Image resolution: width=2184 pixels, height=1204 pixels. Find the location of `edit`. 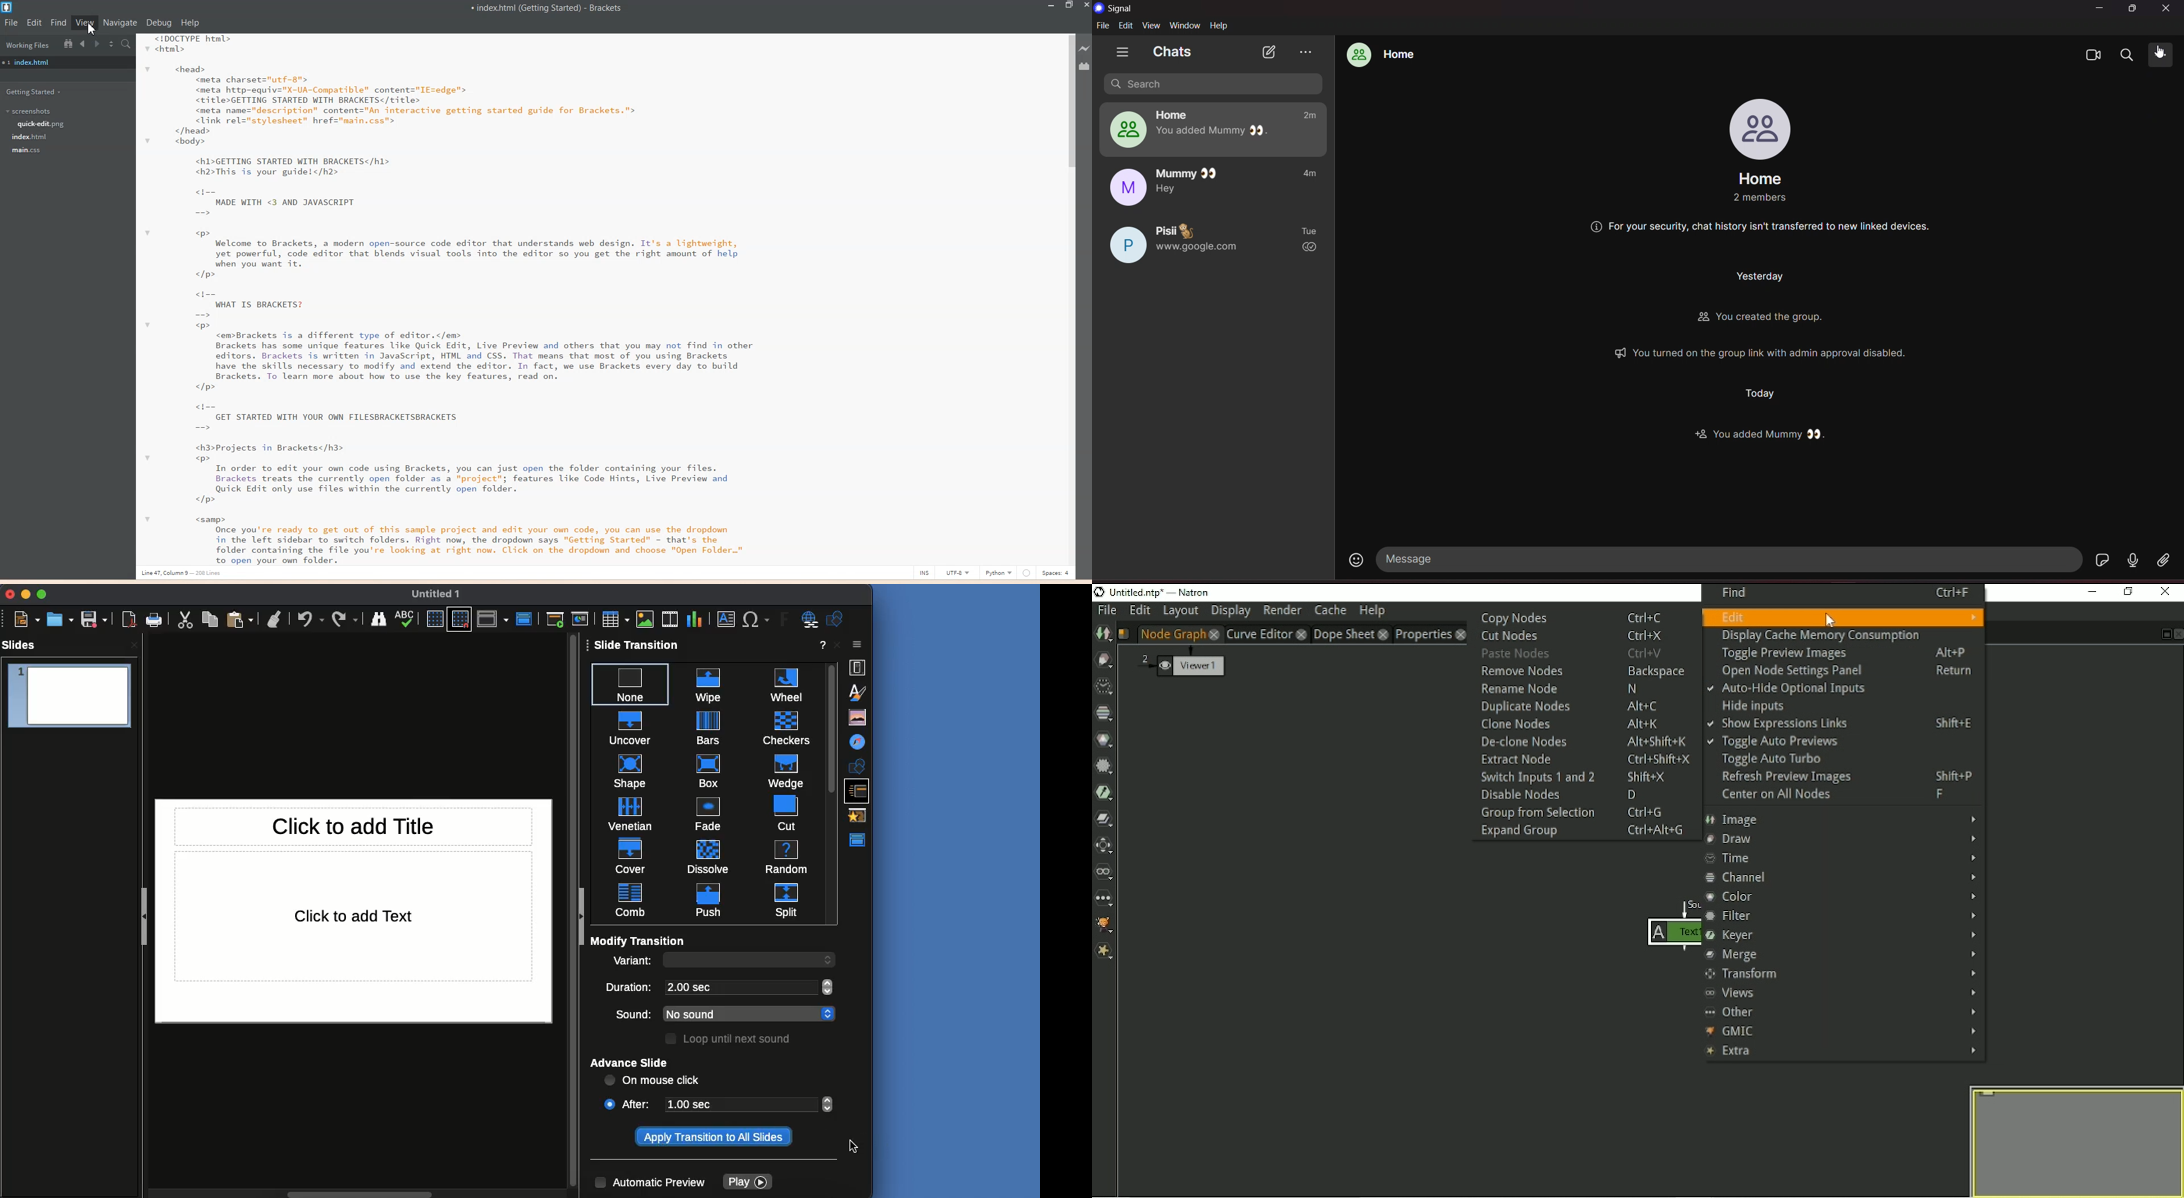

edit is located at coordinates (1126, 24).